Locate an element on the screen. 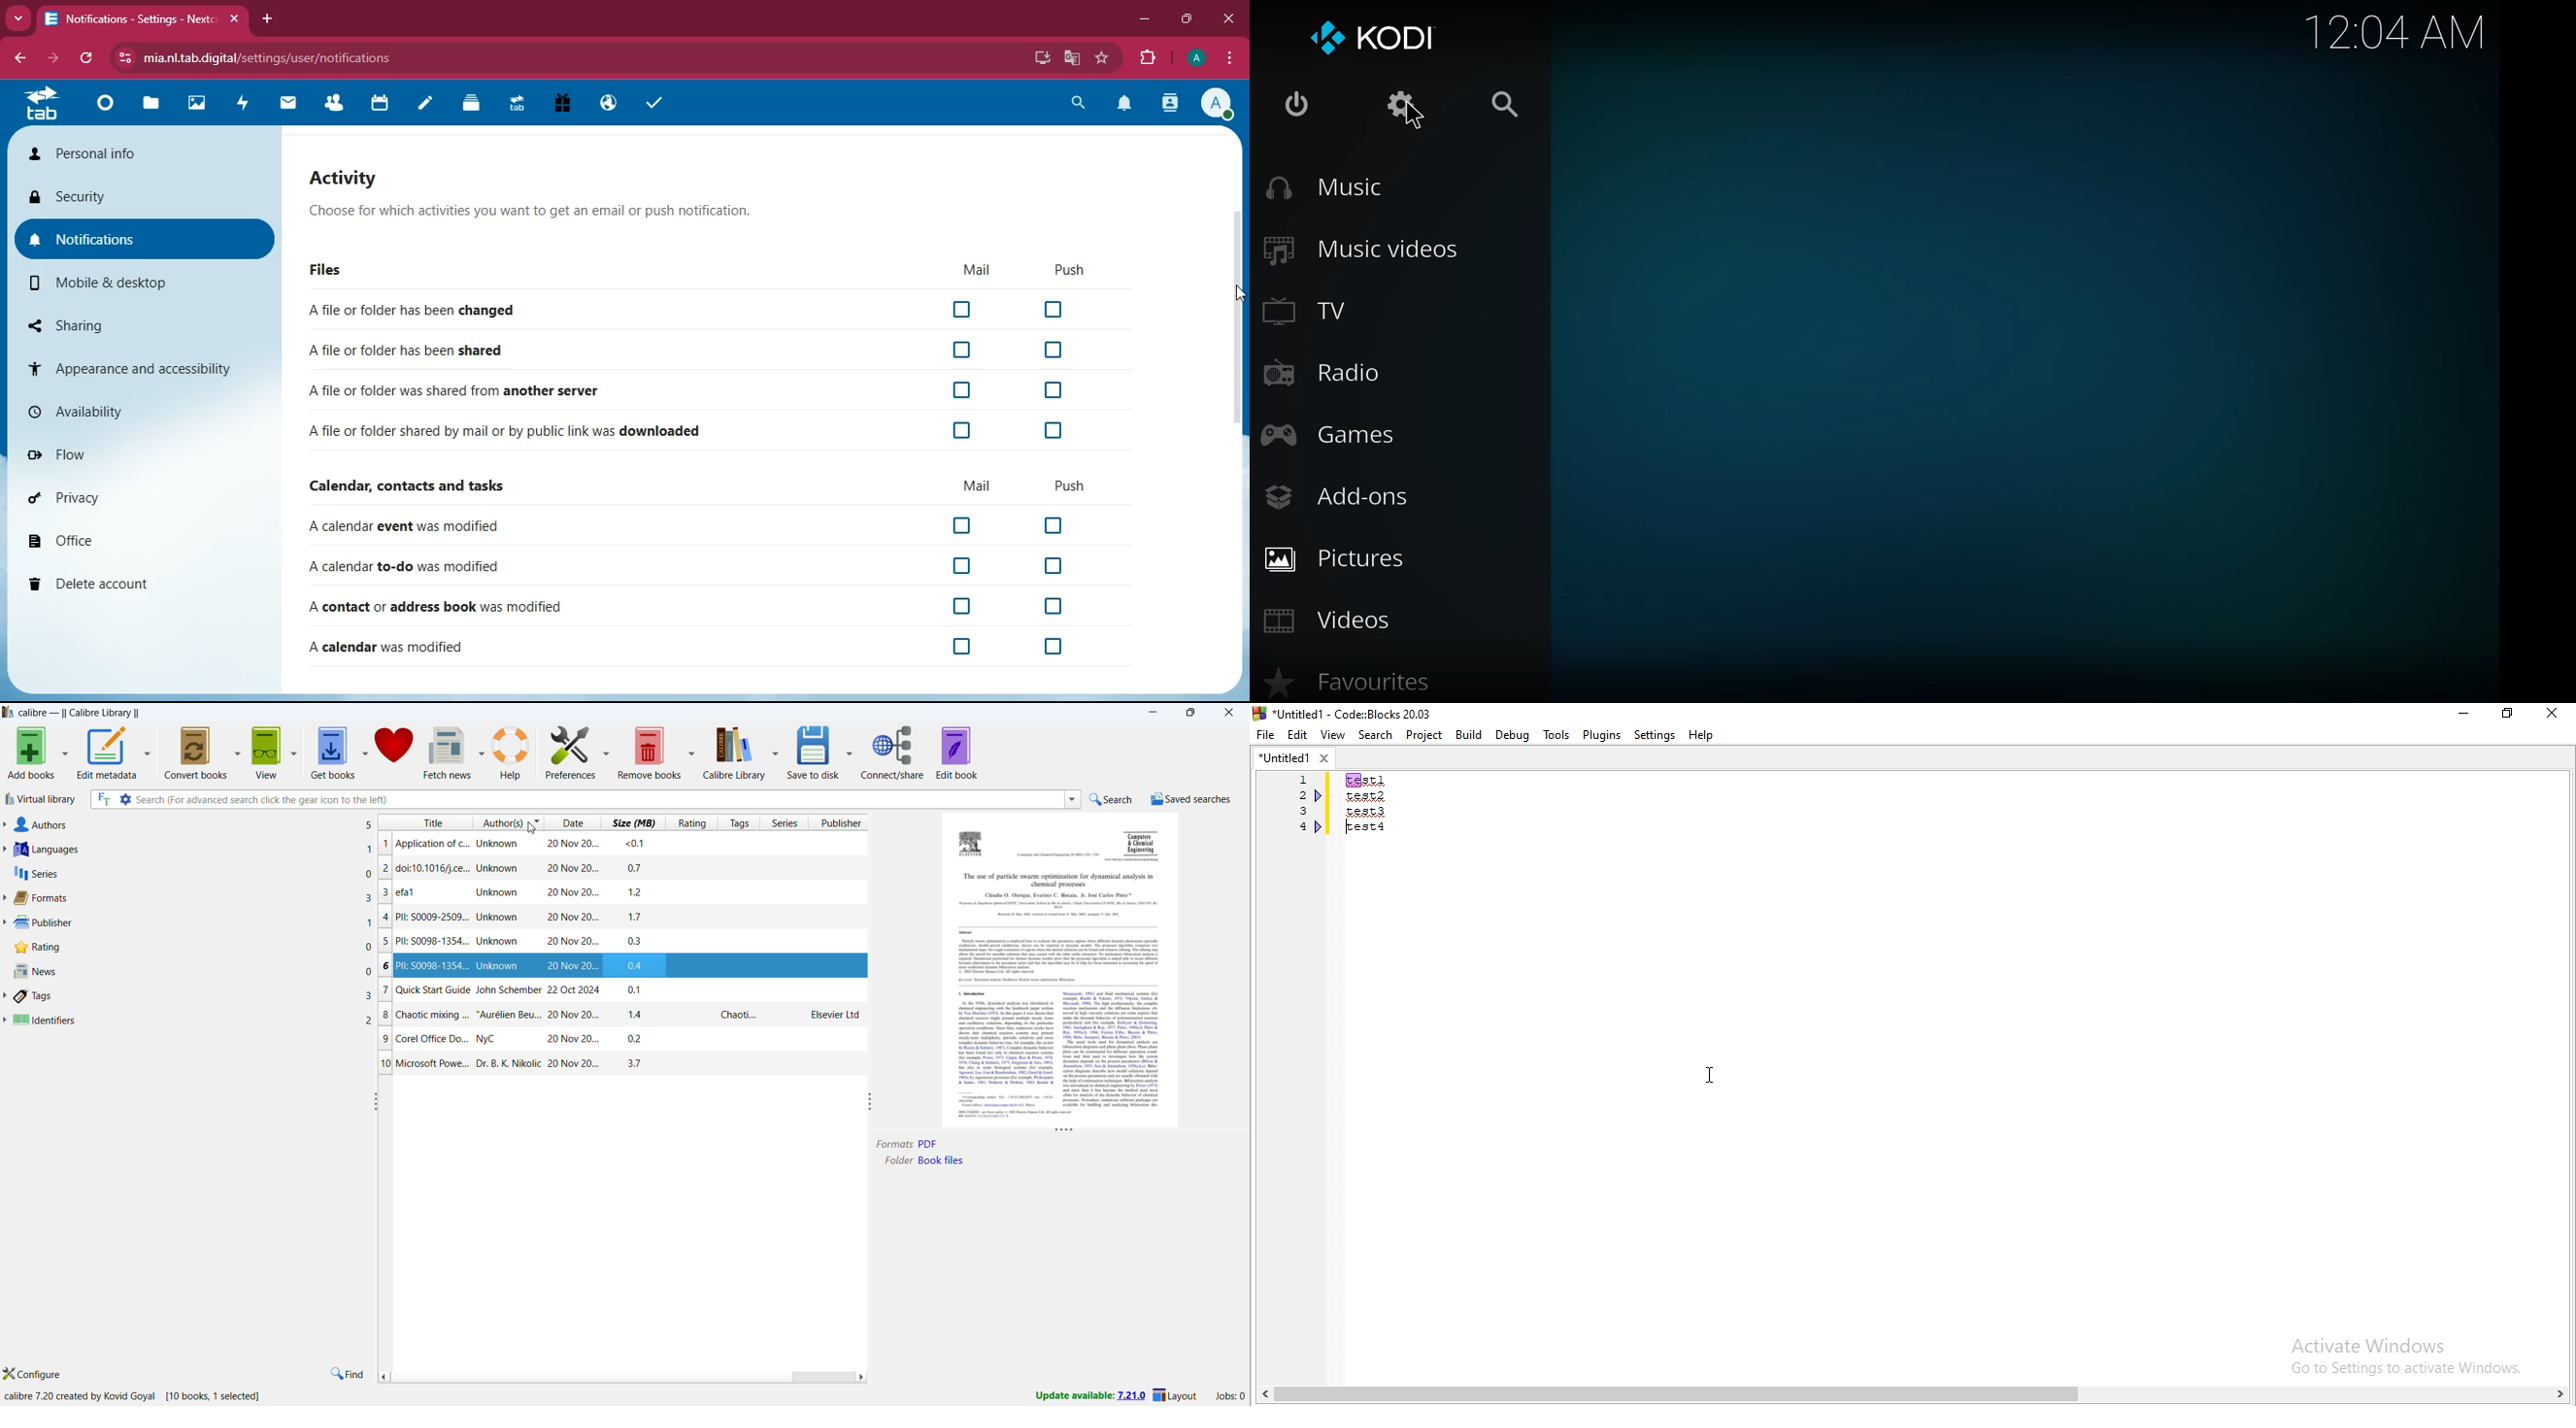 The height and width of the screenshot is (1428, 2576). Elsevier Ltd is located at coordinates (834, 1016).